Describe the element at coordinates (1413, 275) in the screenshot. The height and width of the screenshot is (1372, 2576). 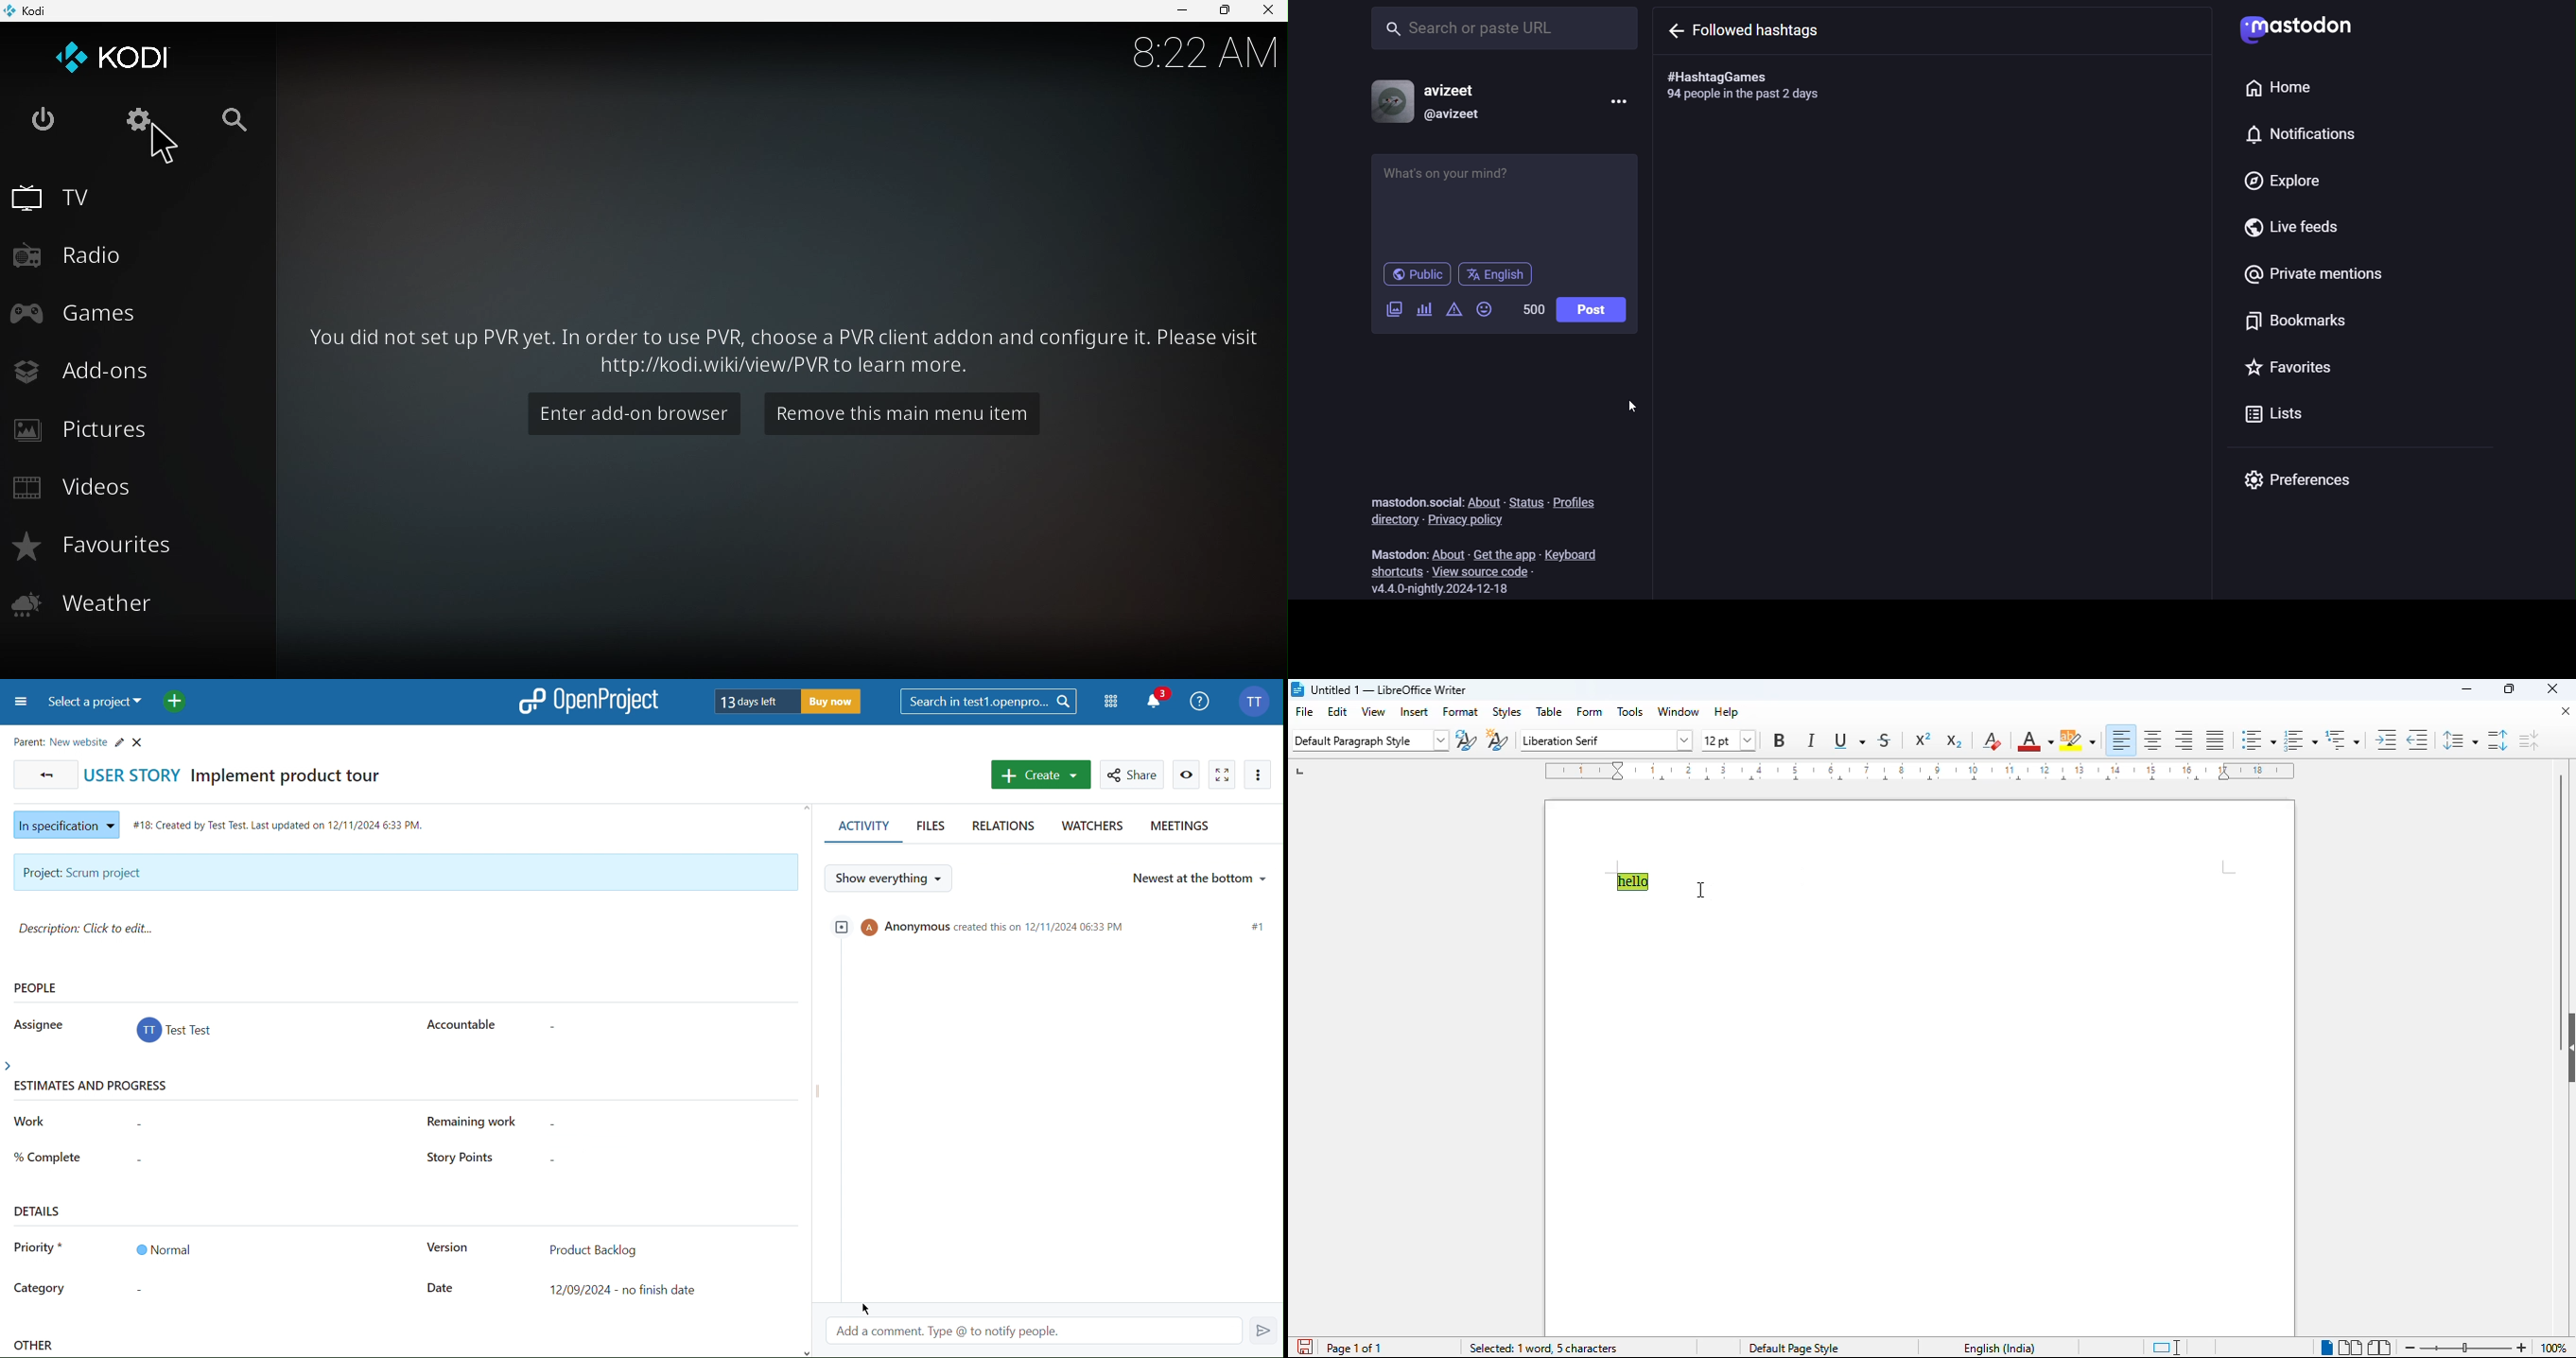
I see `public` at that location.